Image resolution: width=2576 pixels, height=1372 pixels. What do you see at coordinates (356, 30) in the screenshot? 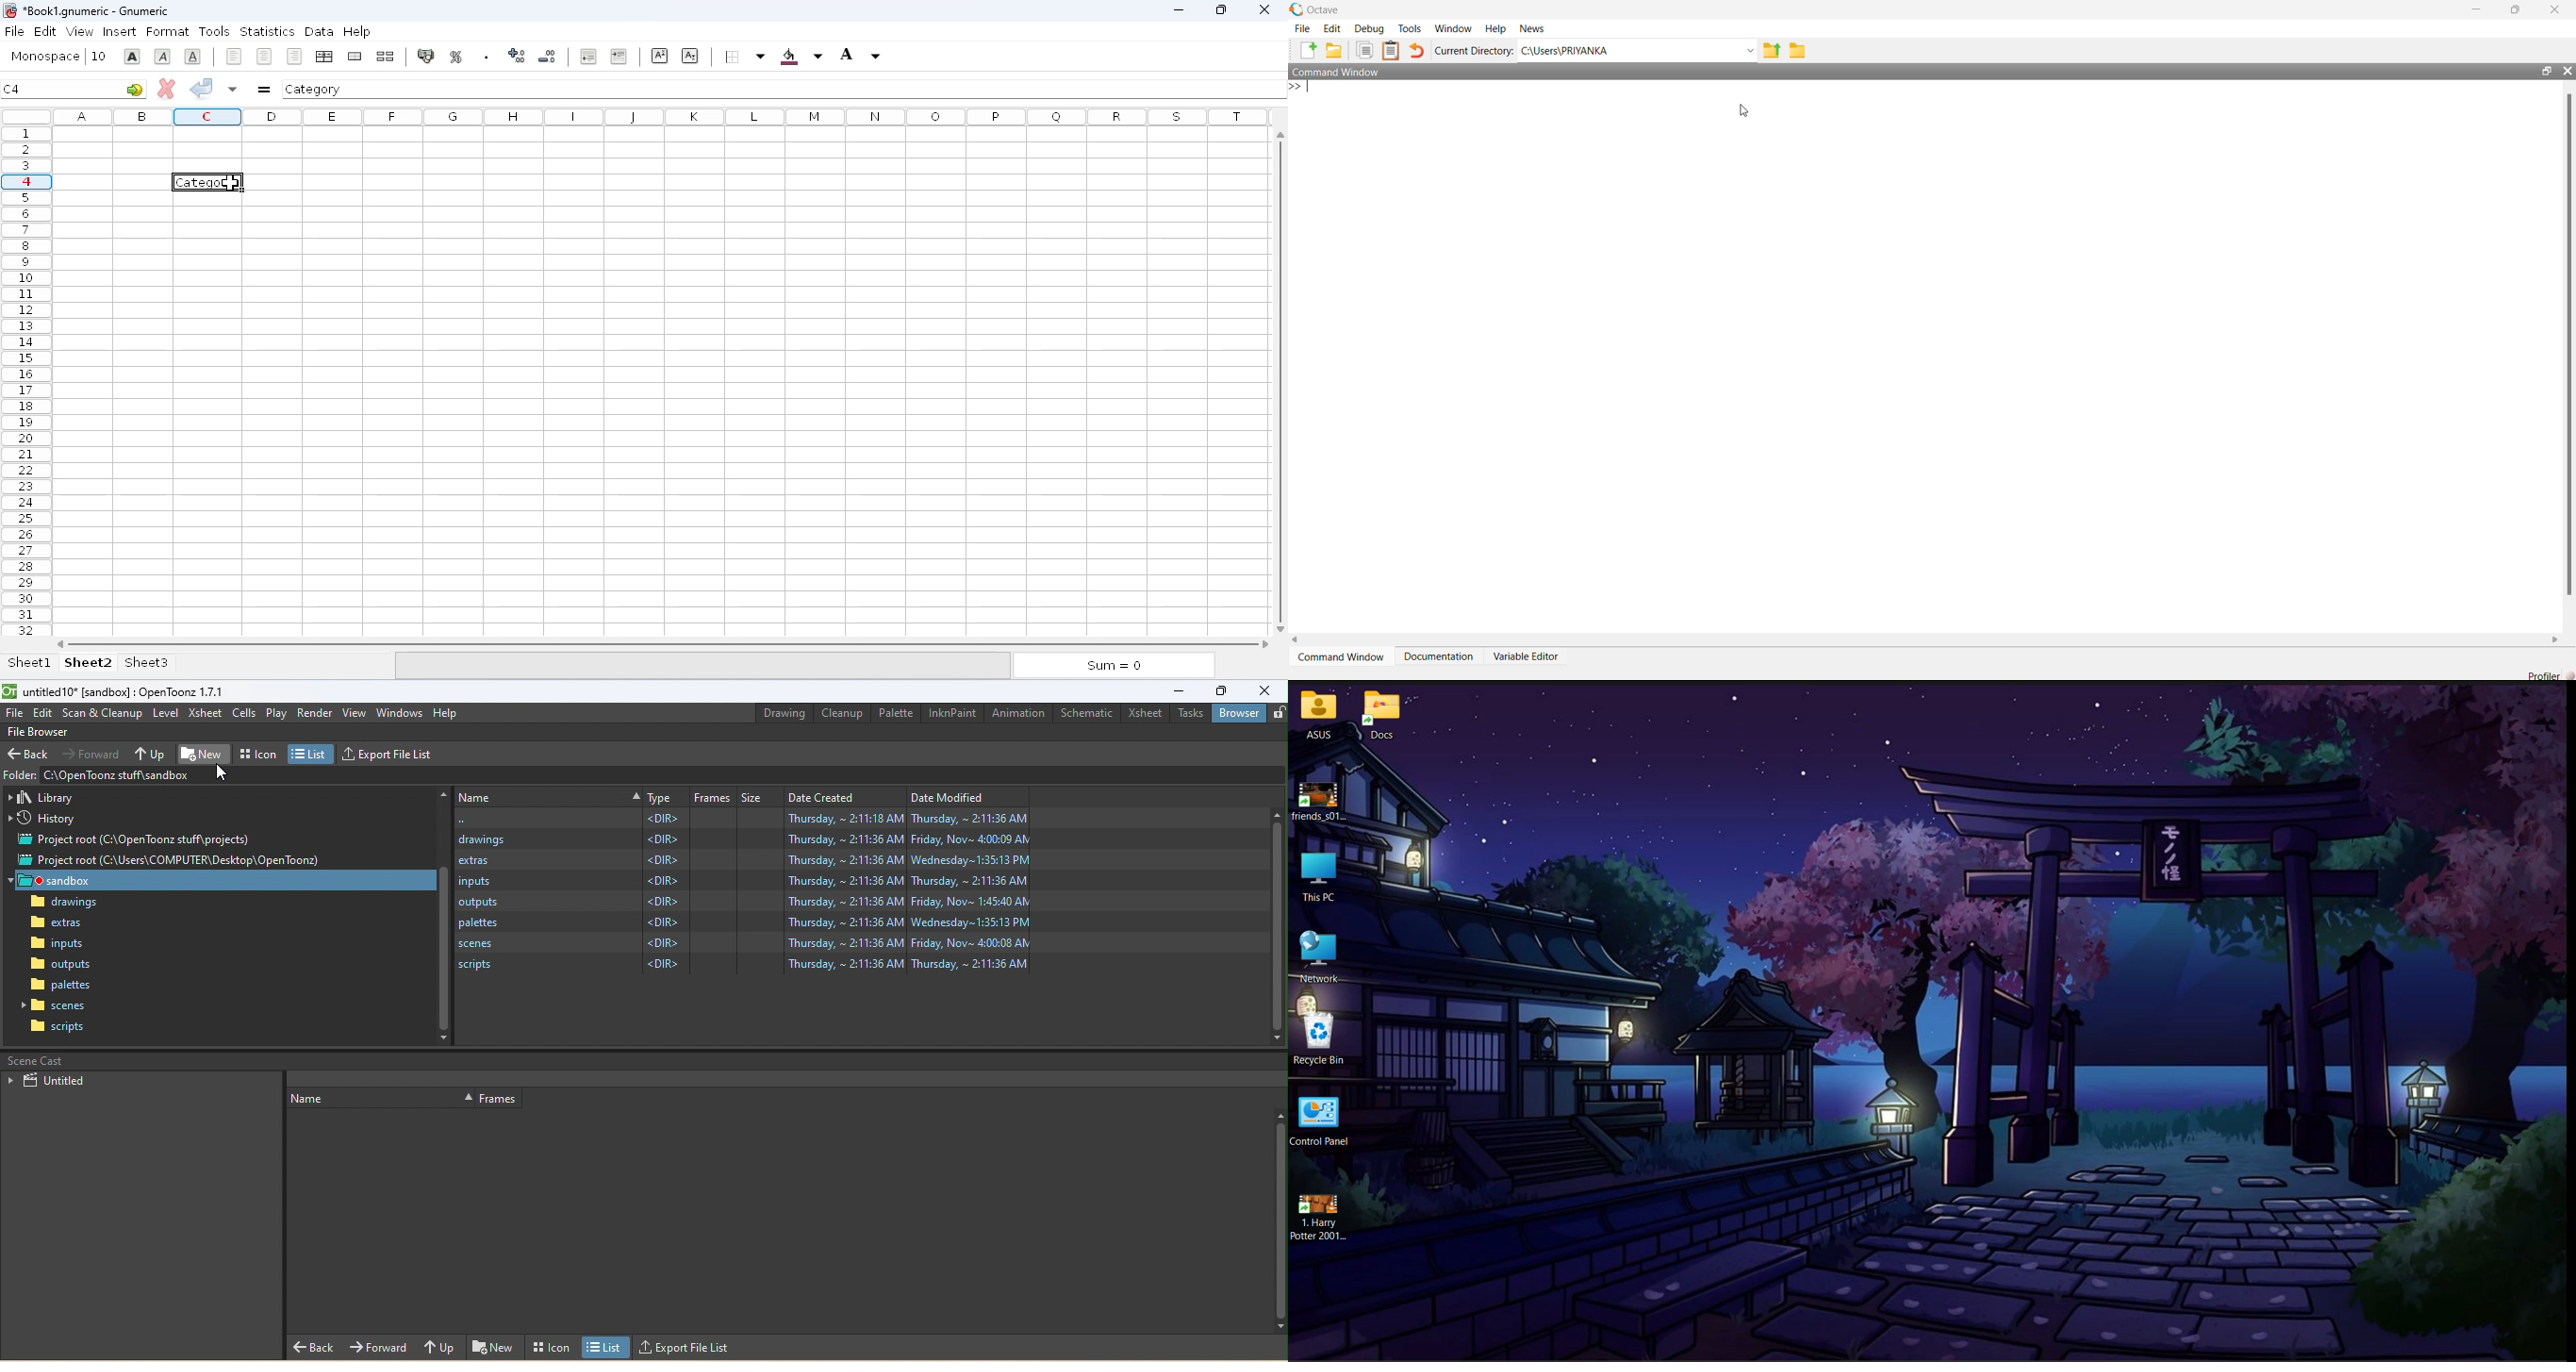
I see `help` at bounding box center [356, 30].